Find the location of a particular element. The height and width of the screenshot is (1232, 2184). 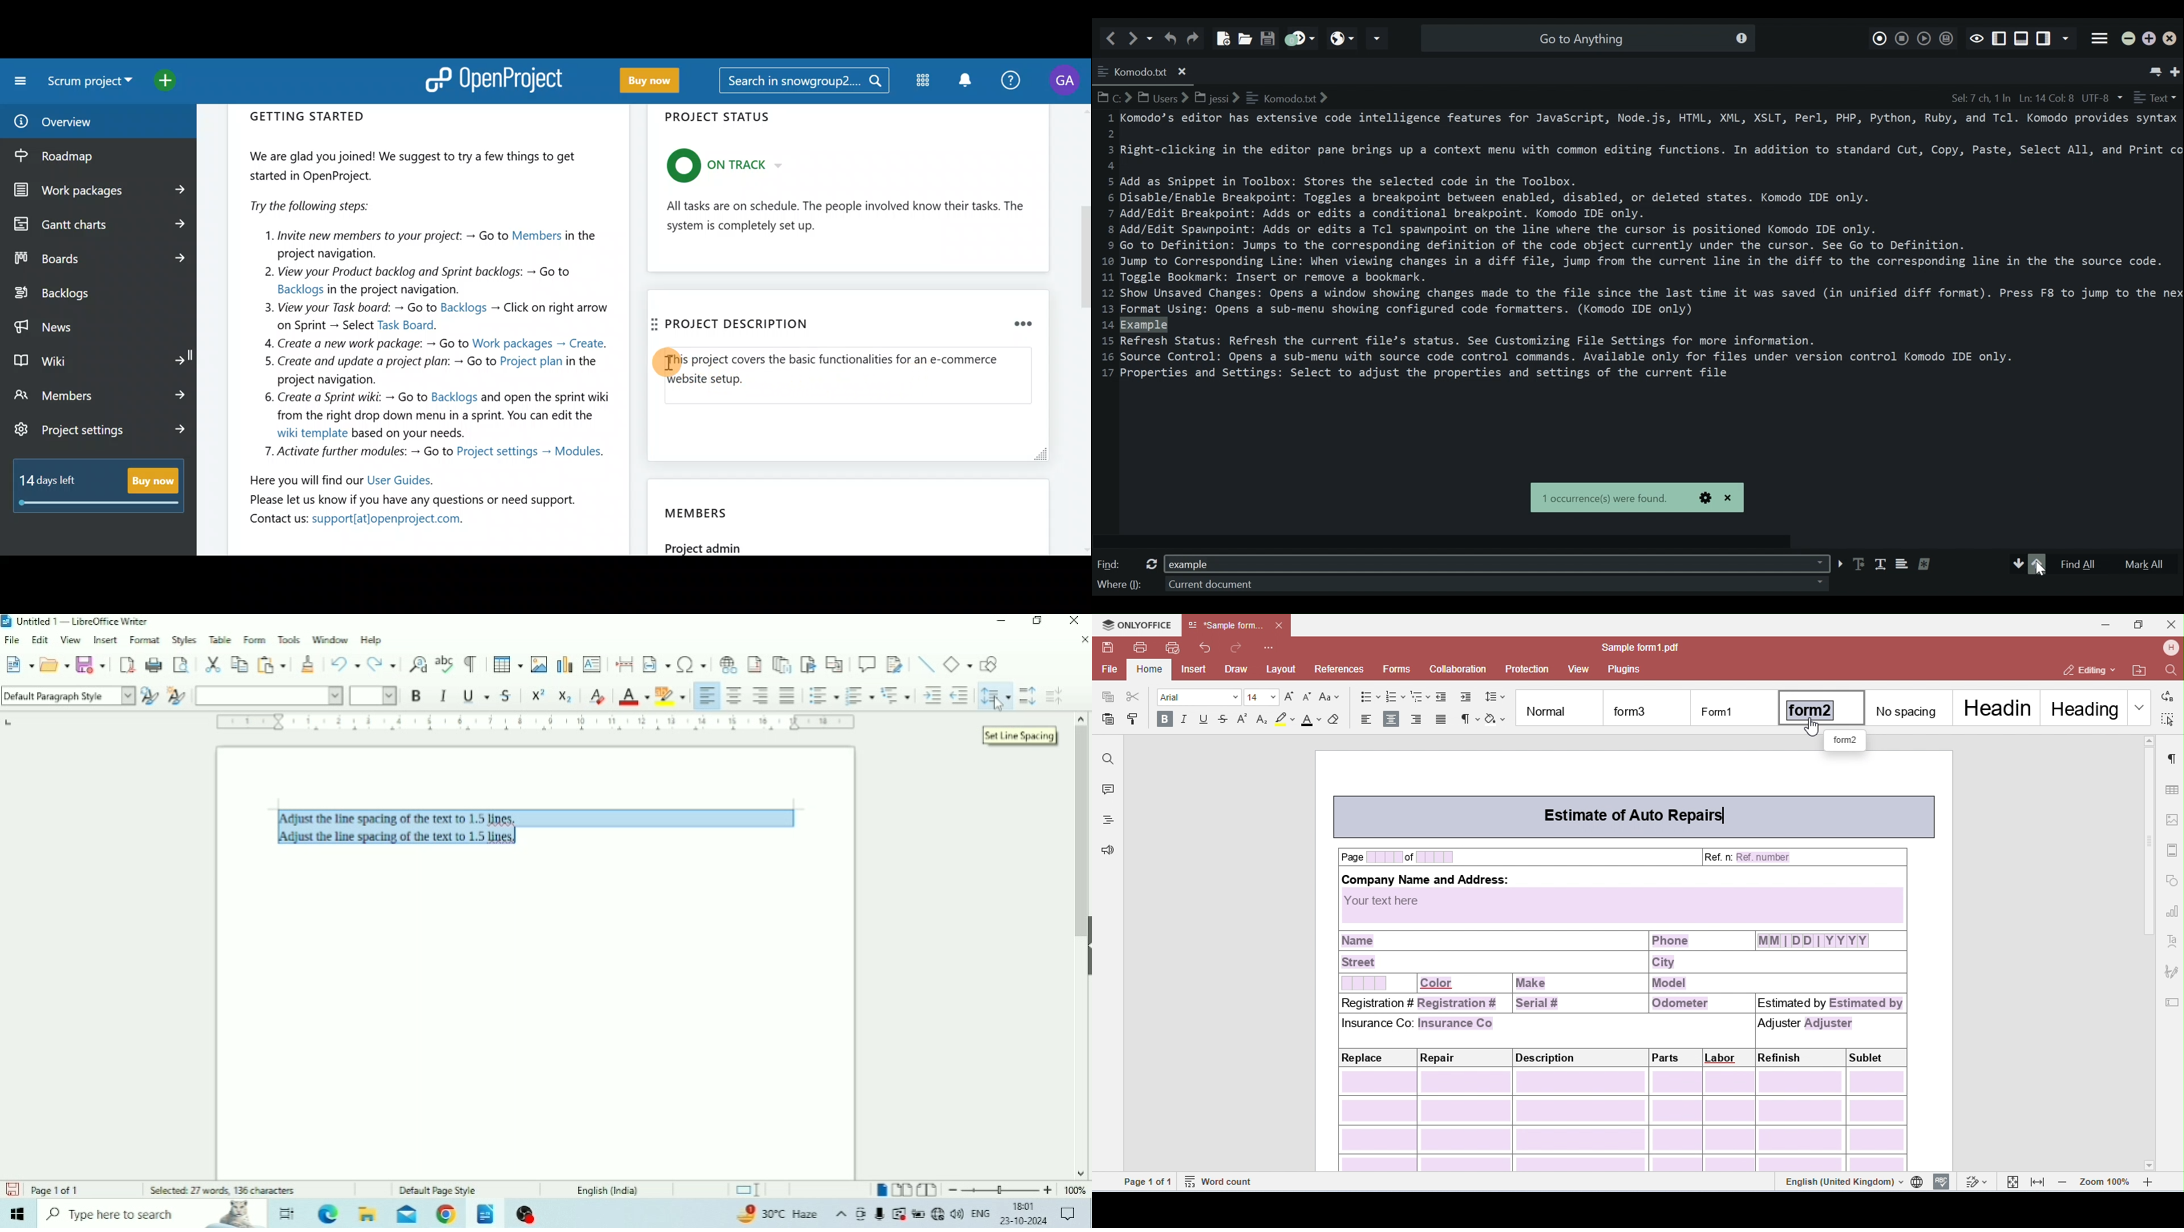

Roadmap is located at coordinates (78, 156).